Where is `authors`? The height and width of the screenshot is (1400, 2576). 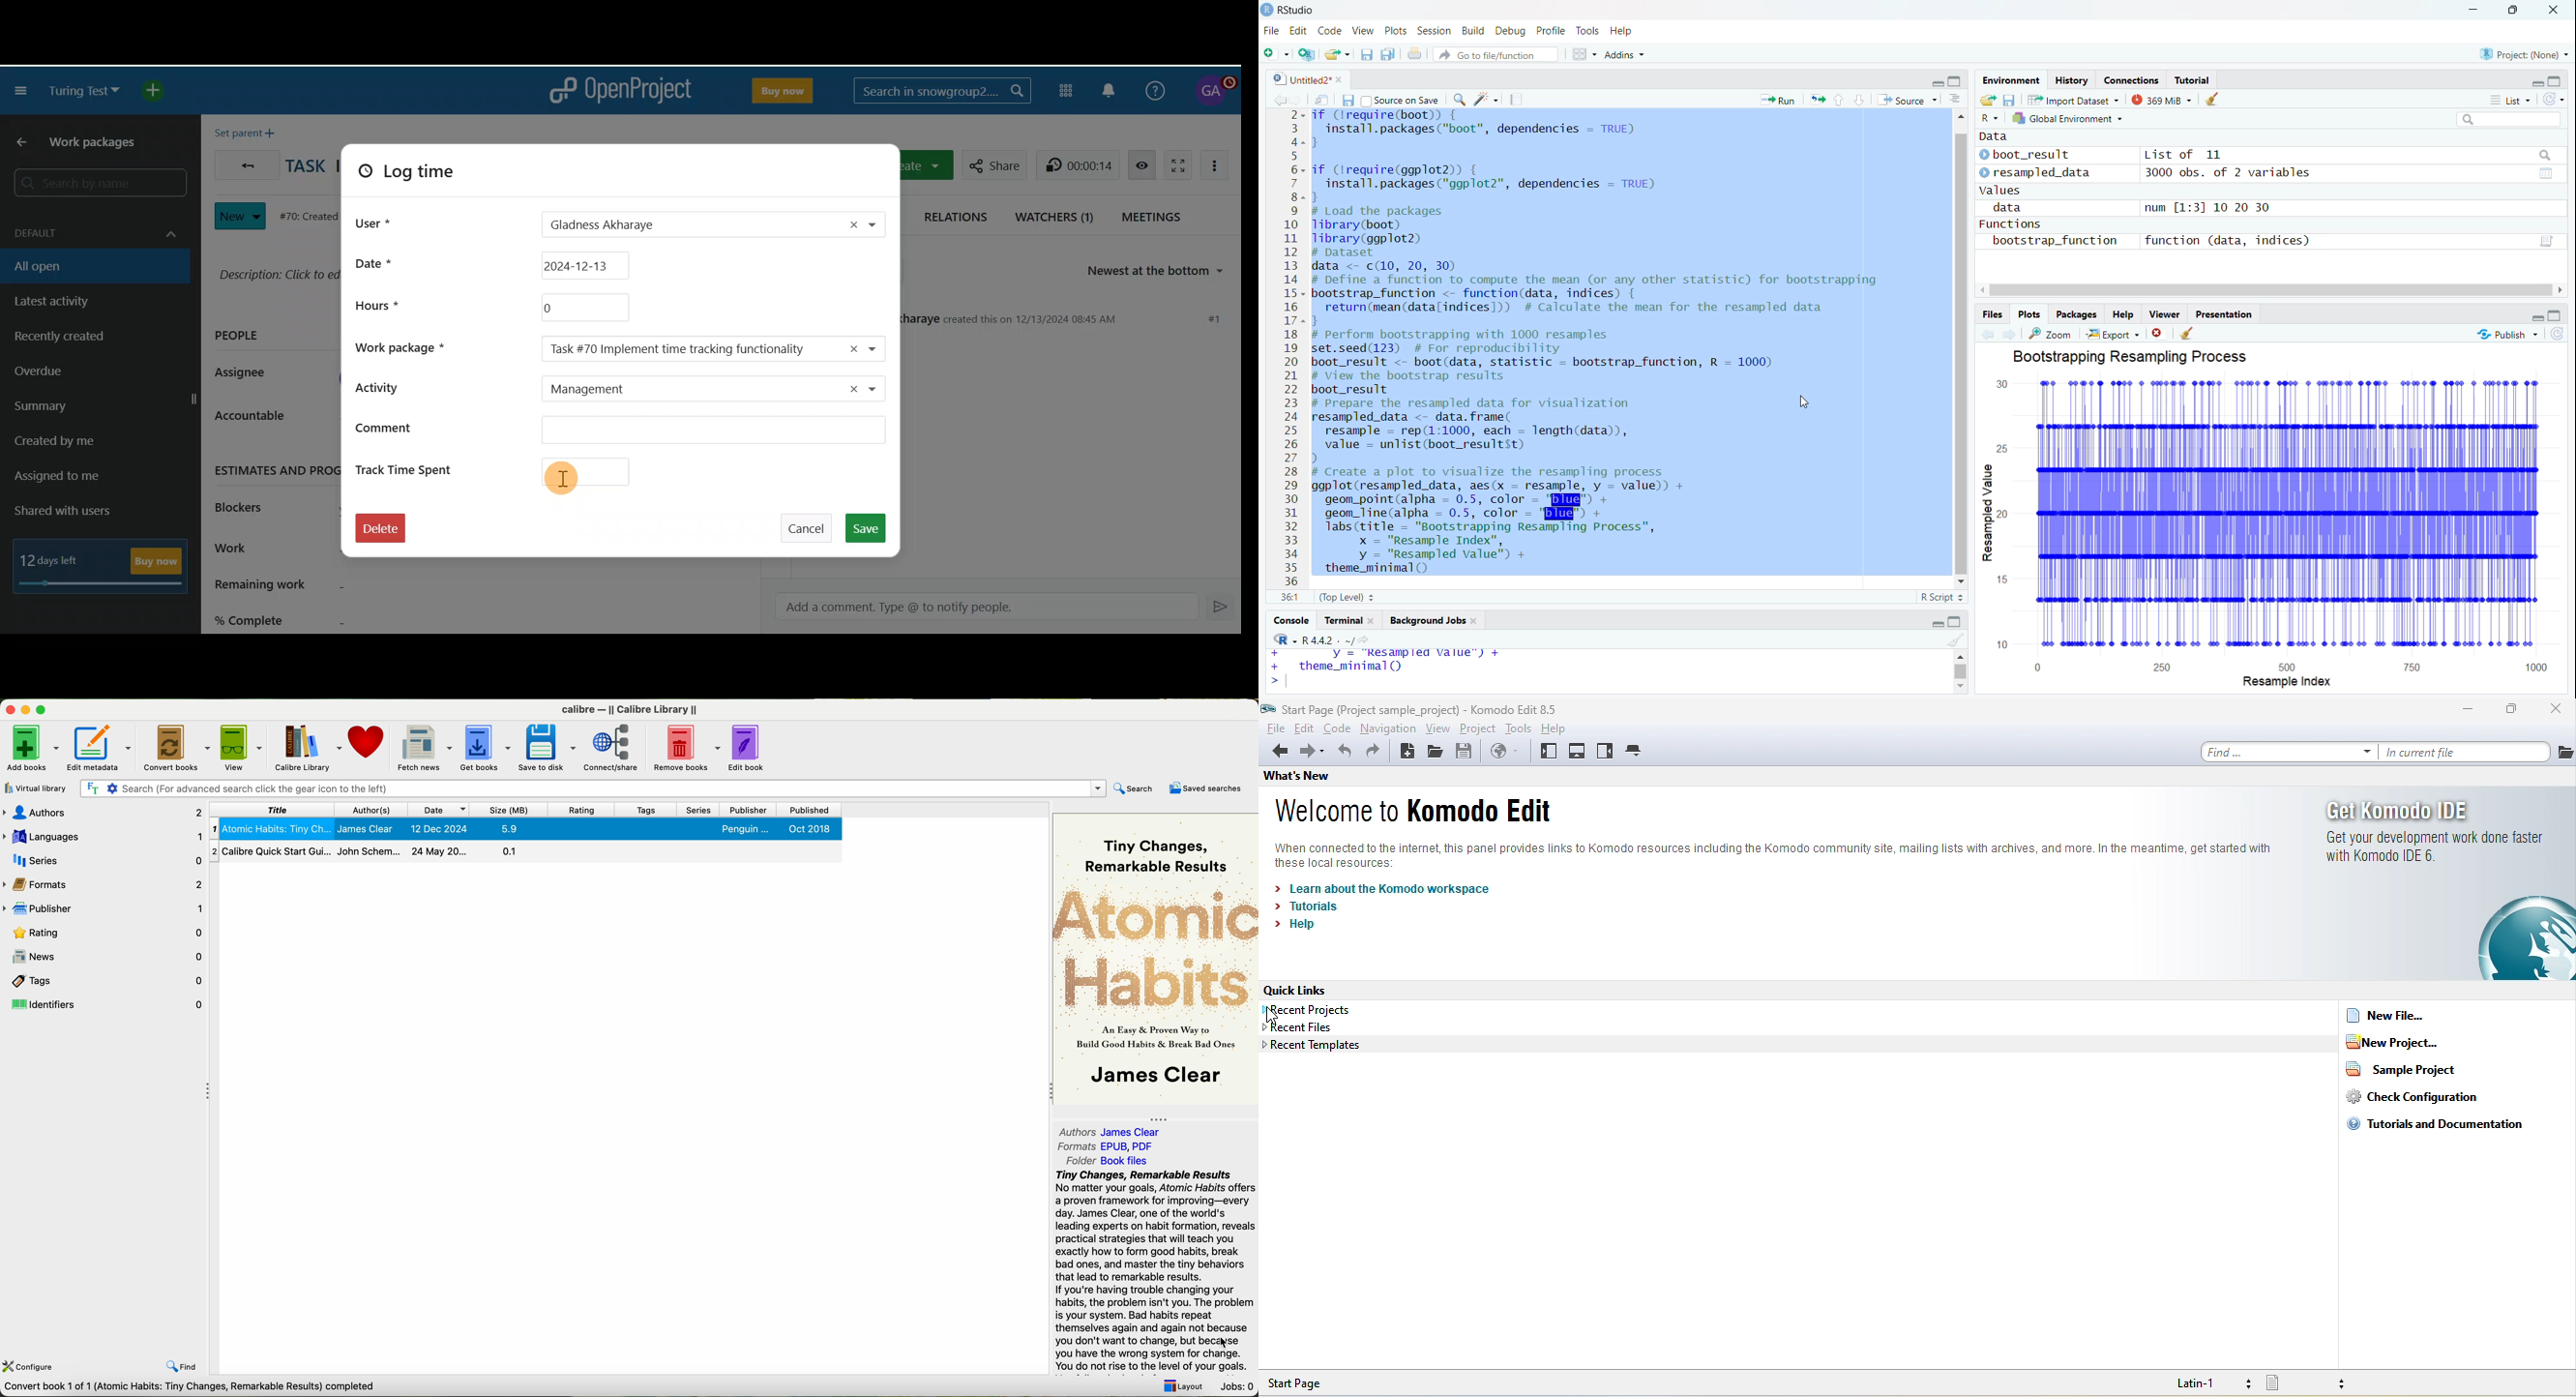
authors is located at coordinates (102, 813).